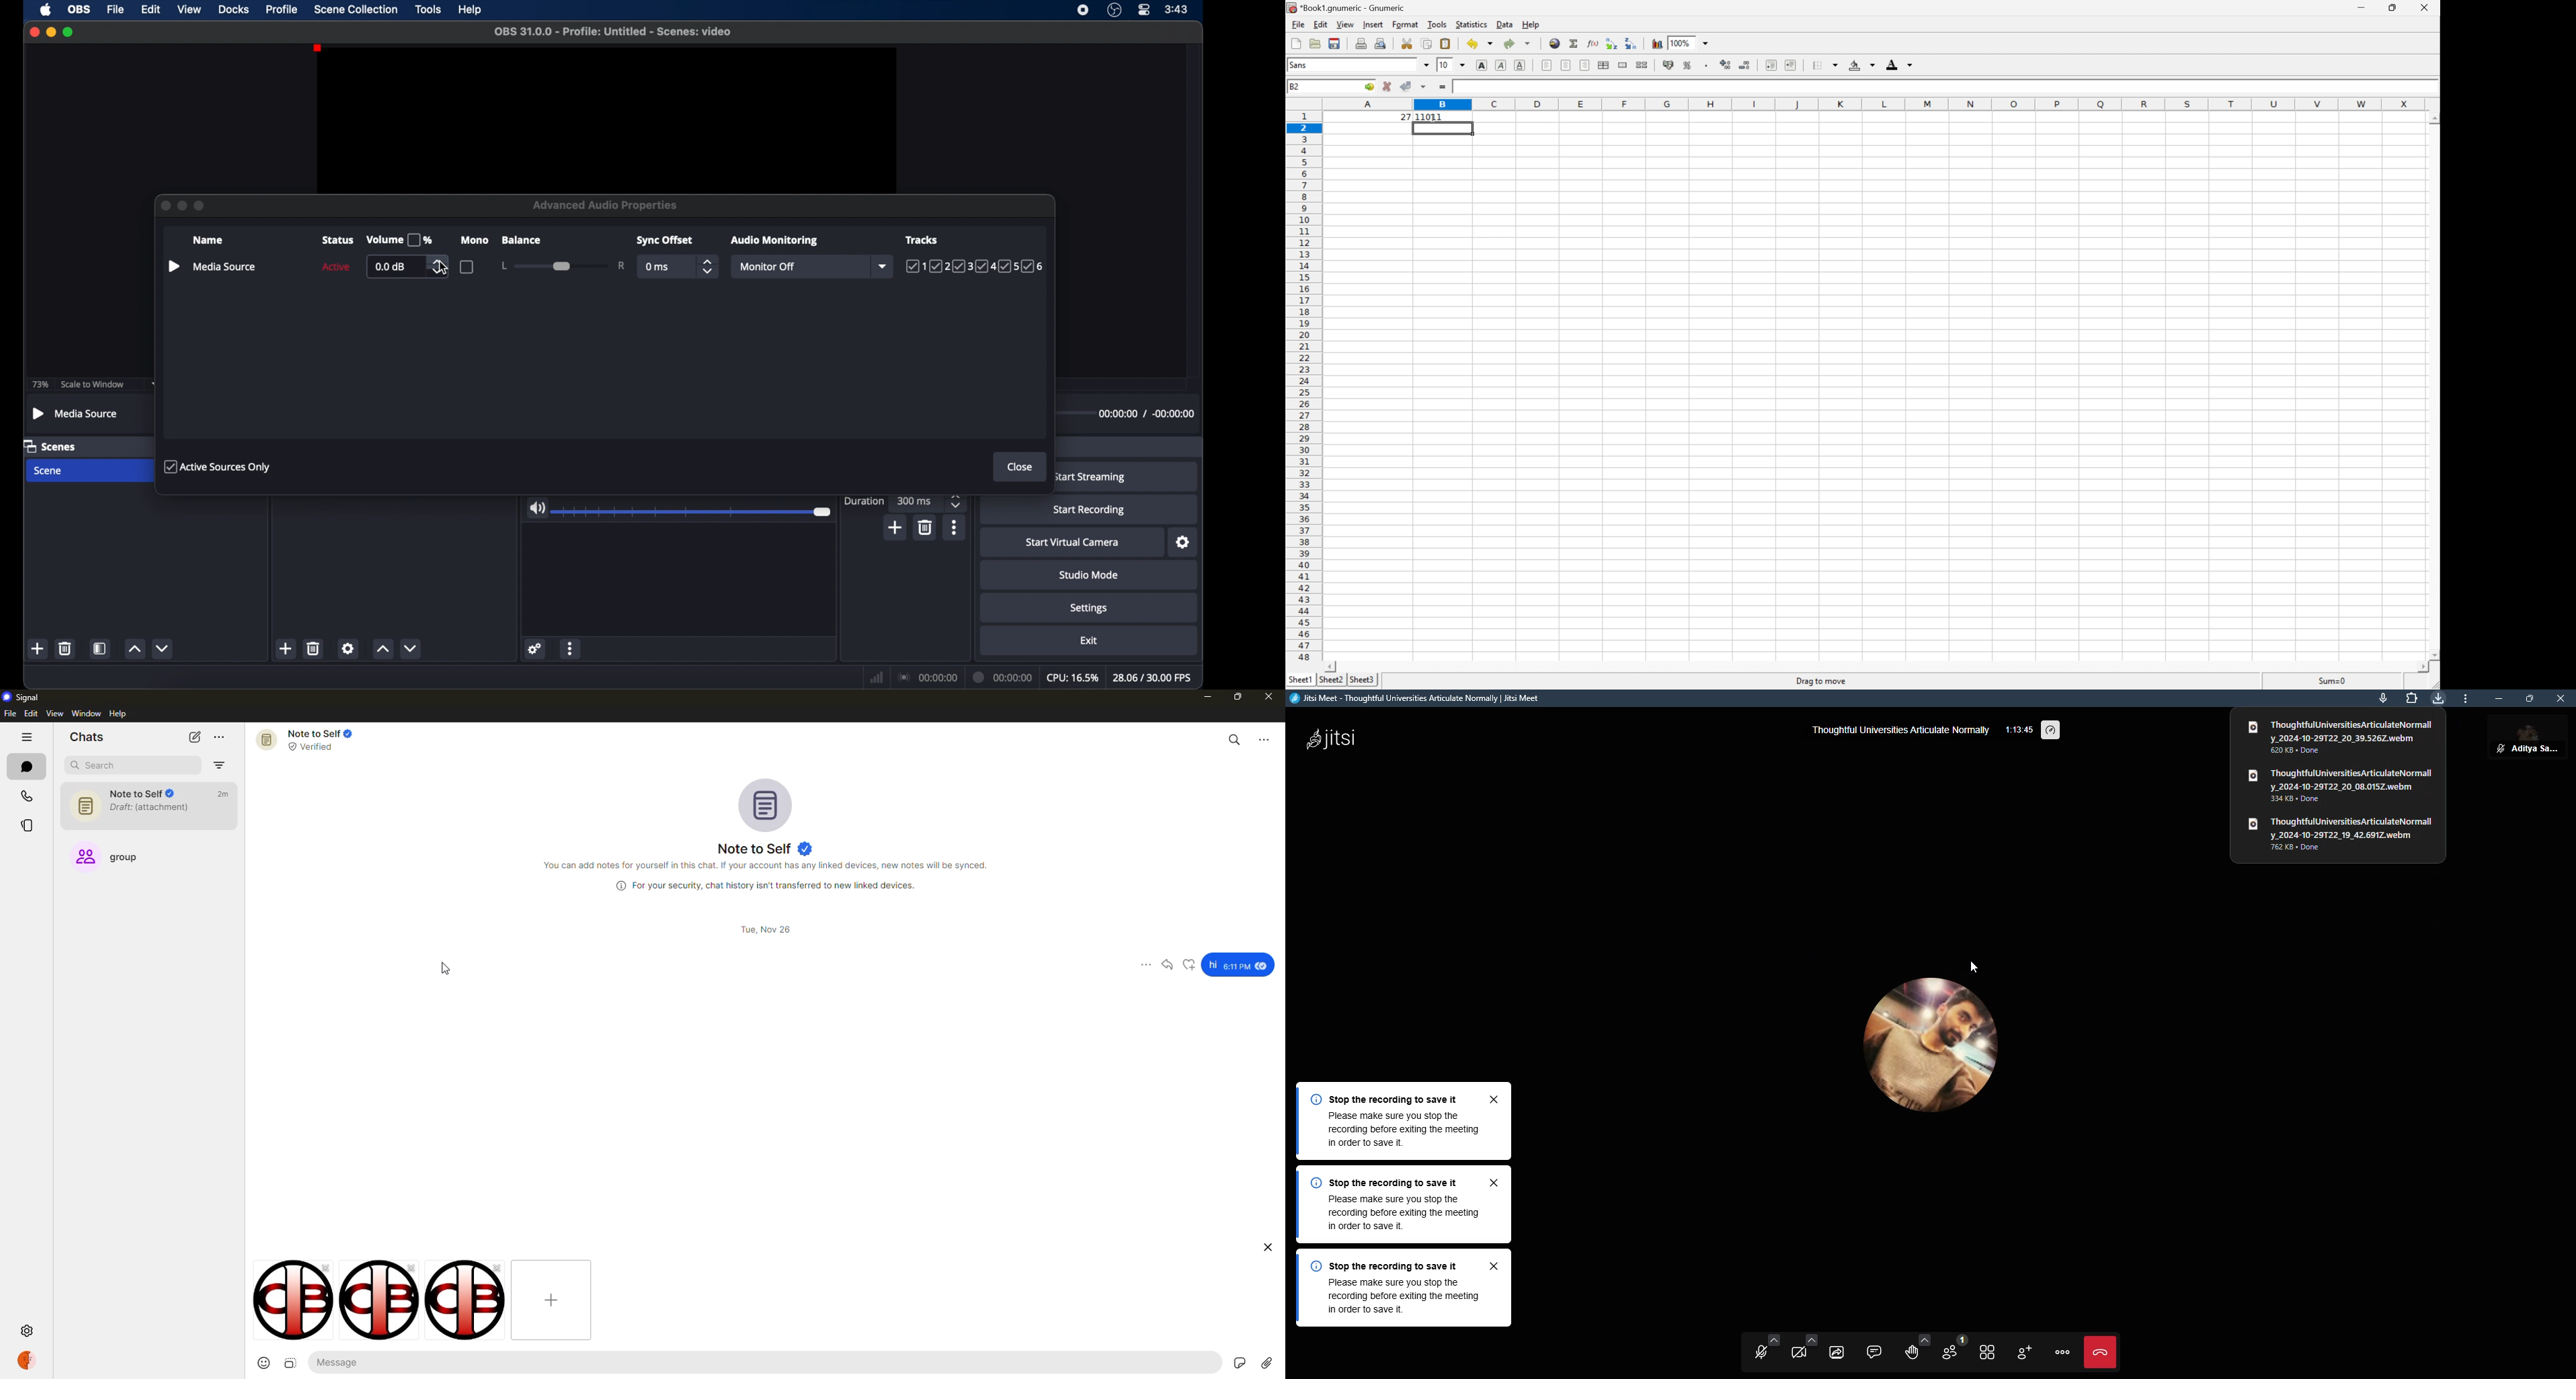  I want to click on add, so click(38, 648).